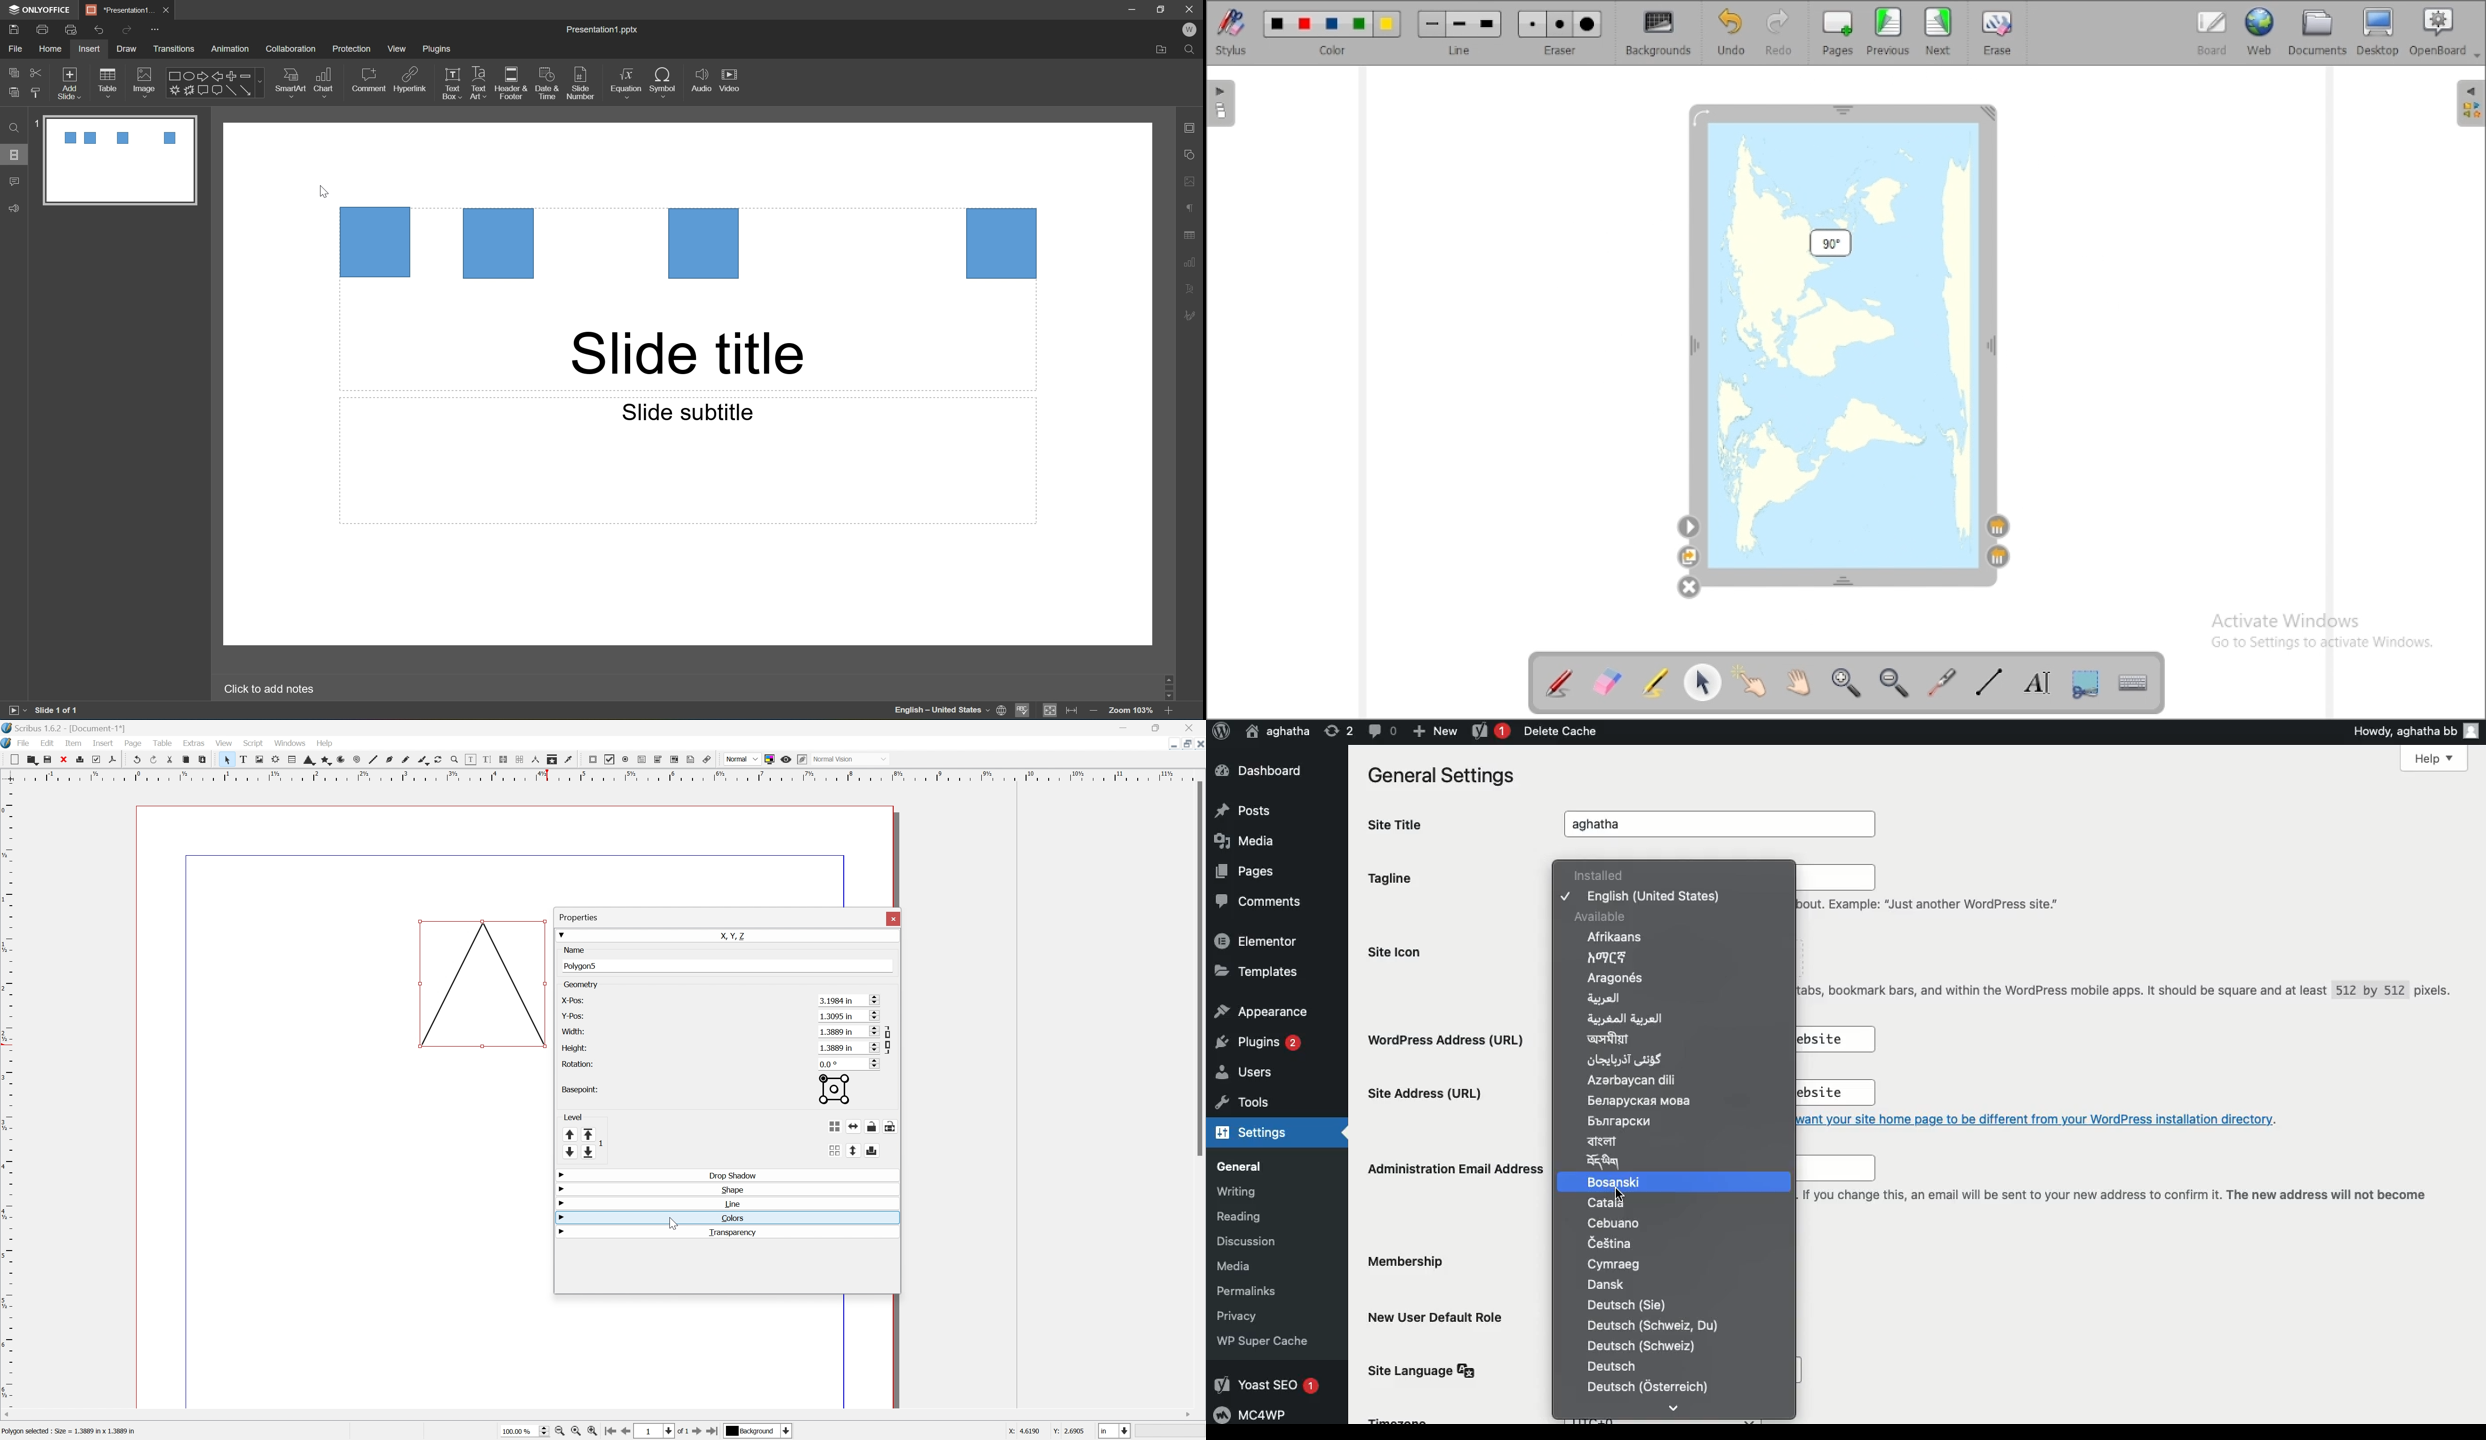 The image size is (2492, 1456). I want to click on Height:, so click(574, 1048).